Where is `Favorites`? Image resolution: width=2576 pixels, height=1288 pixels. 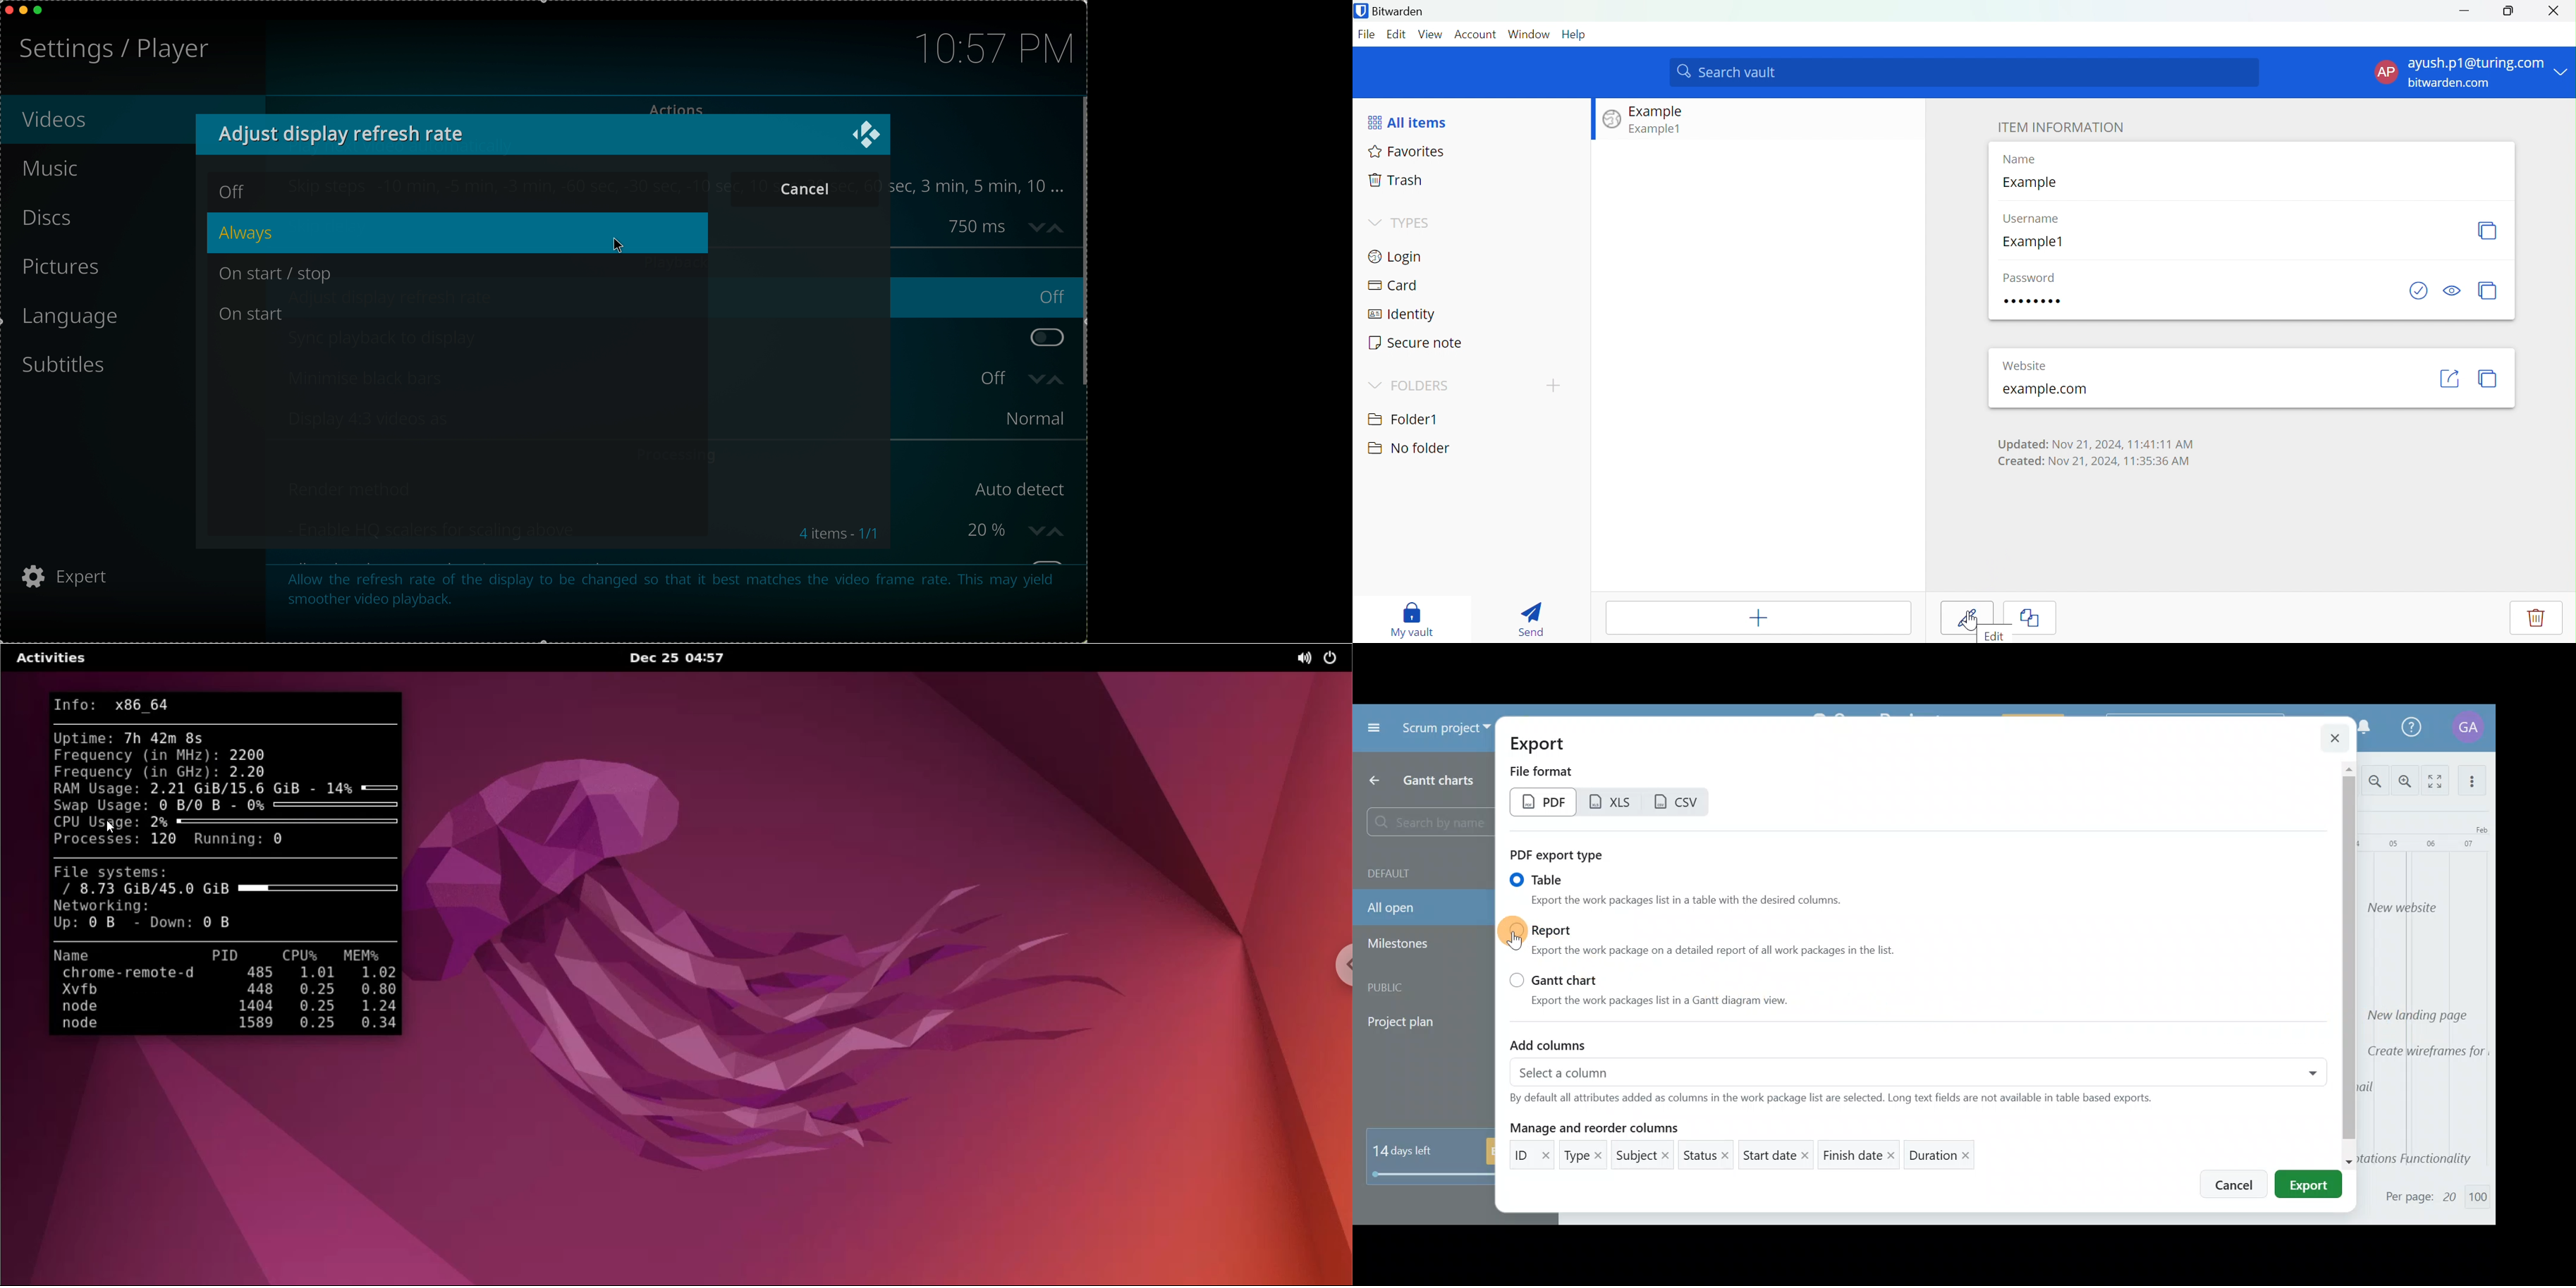
Favorites is located at coordinates (1409, 153).